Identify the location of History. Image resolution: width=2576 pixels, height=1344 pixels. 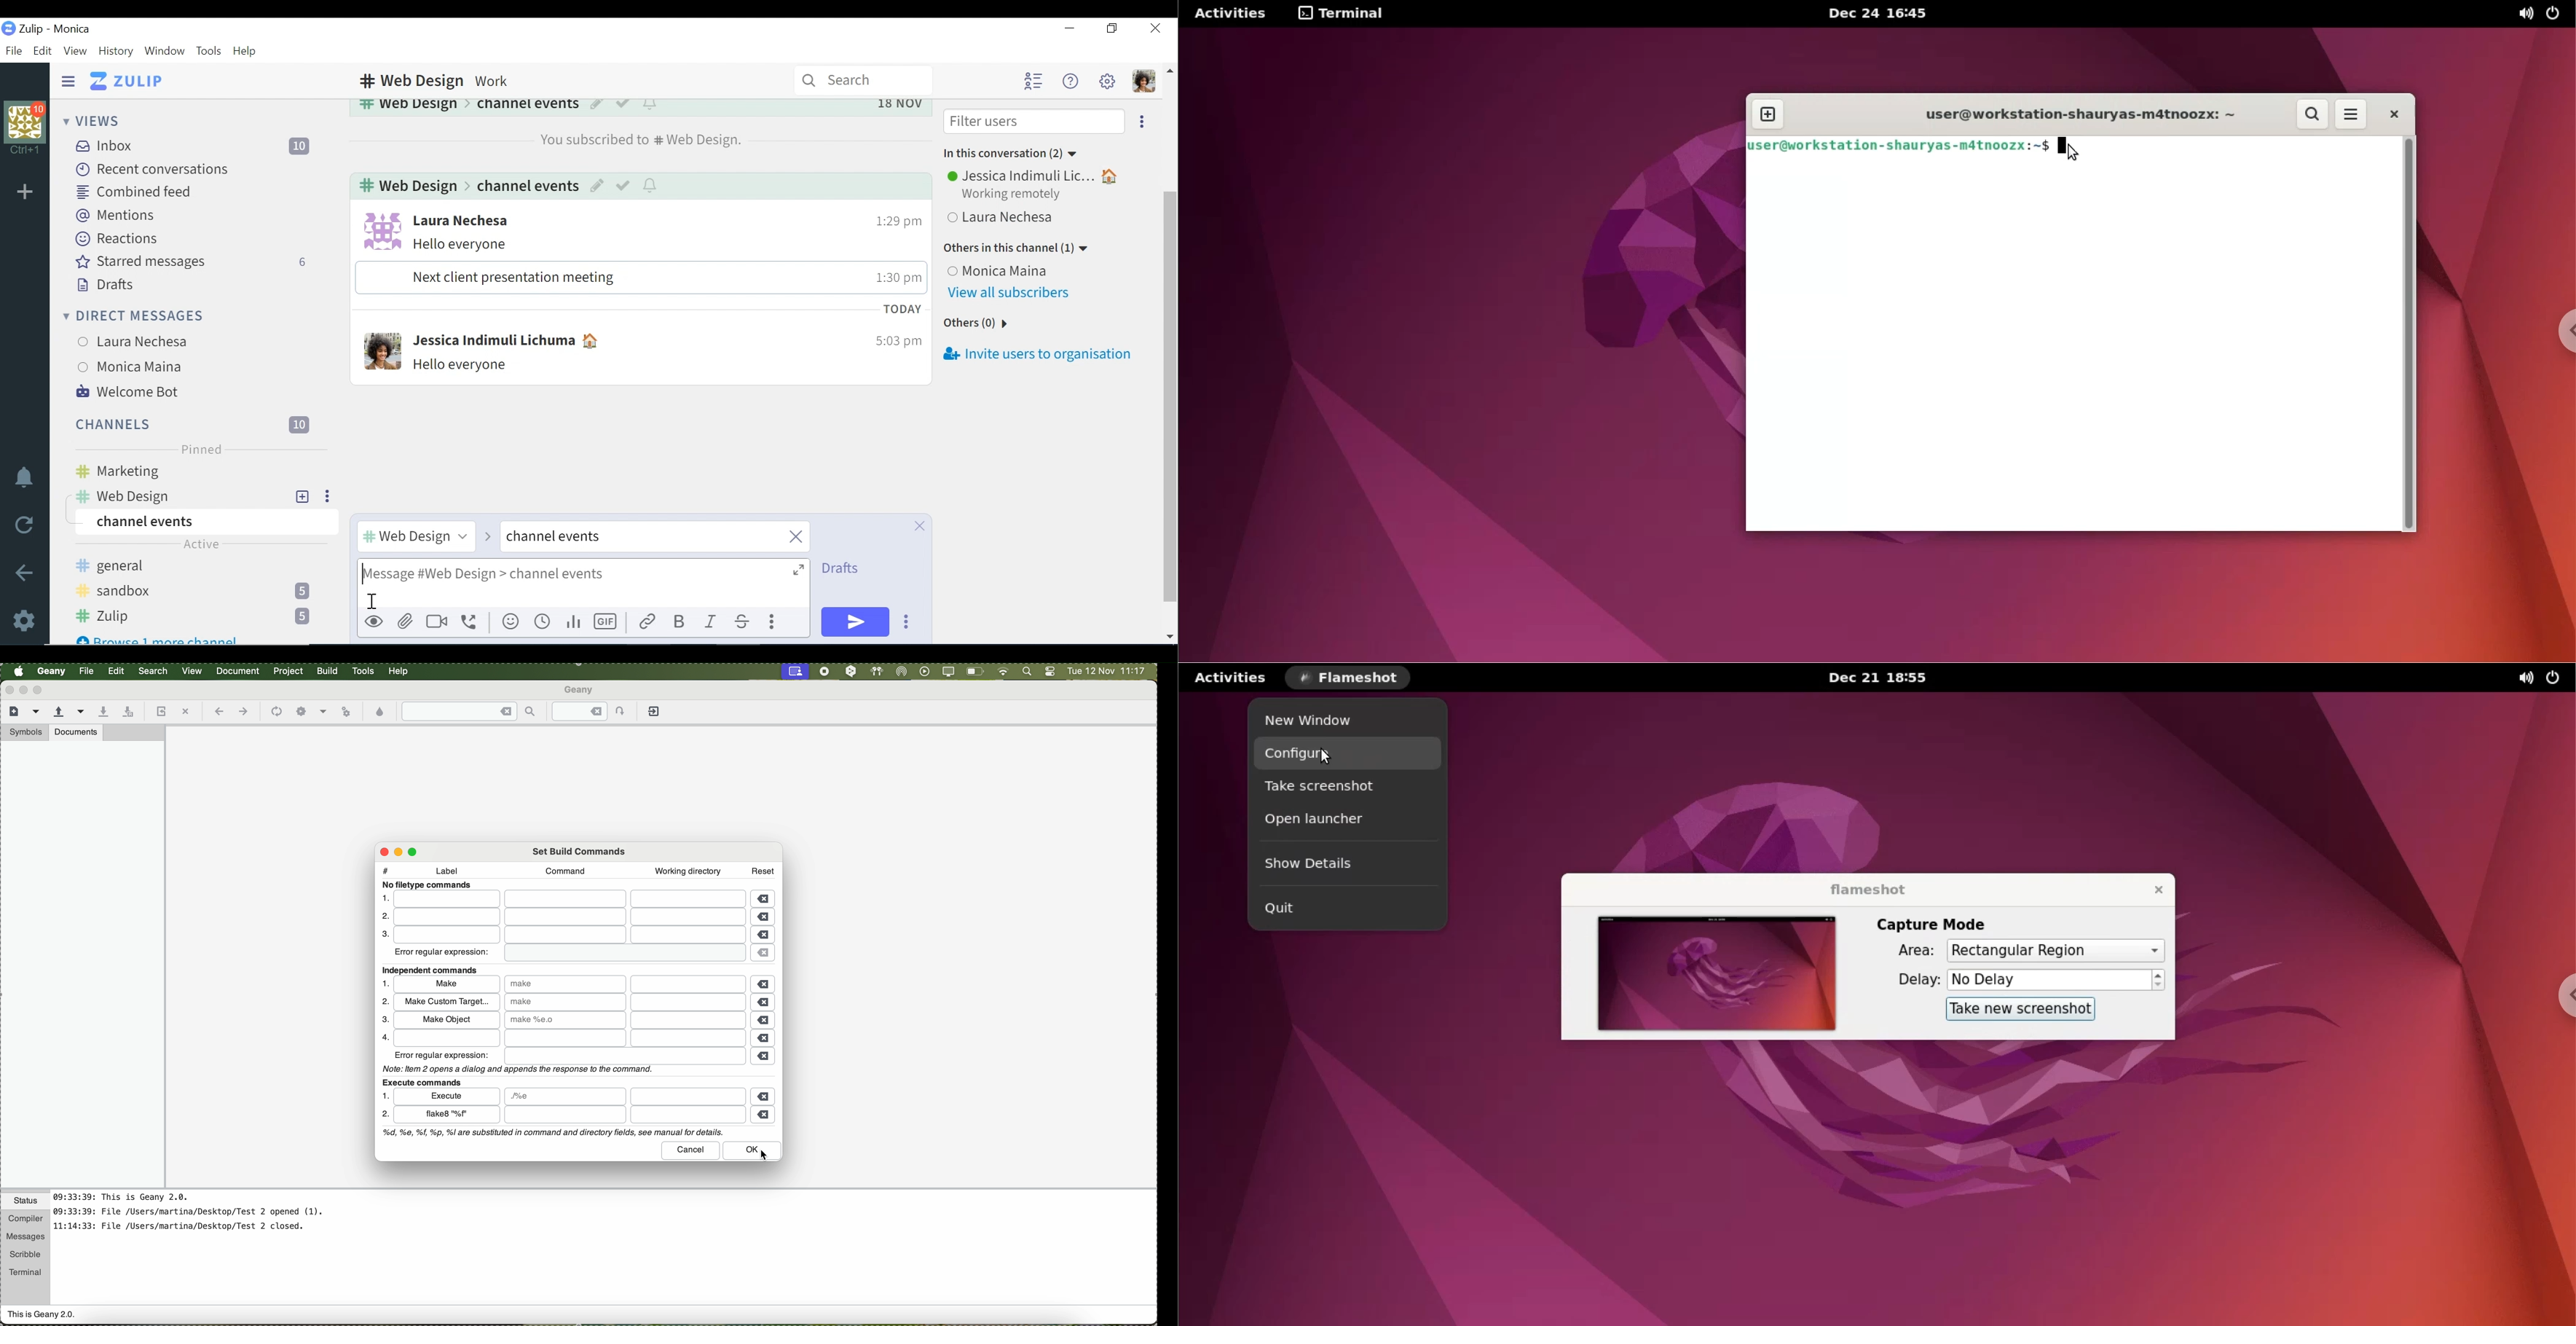
(115, 51).